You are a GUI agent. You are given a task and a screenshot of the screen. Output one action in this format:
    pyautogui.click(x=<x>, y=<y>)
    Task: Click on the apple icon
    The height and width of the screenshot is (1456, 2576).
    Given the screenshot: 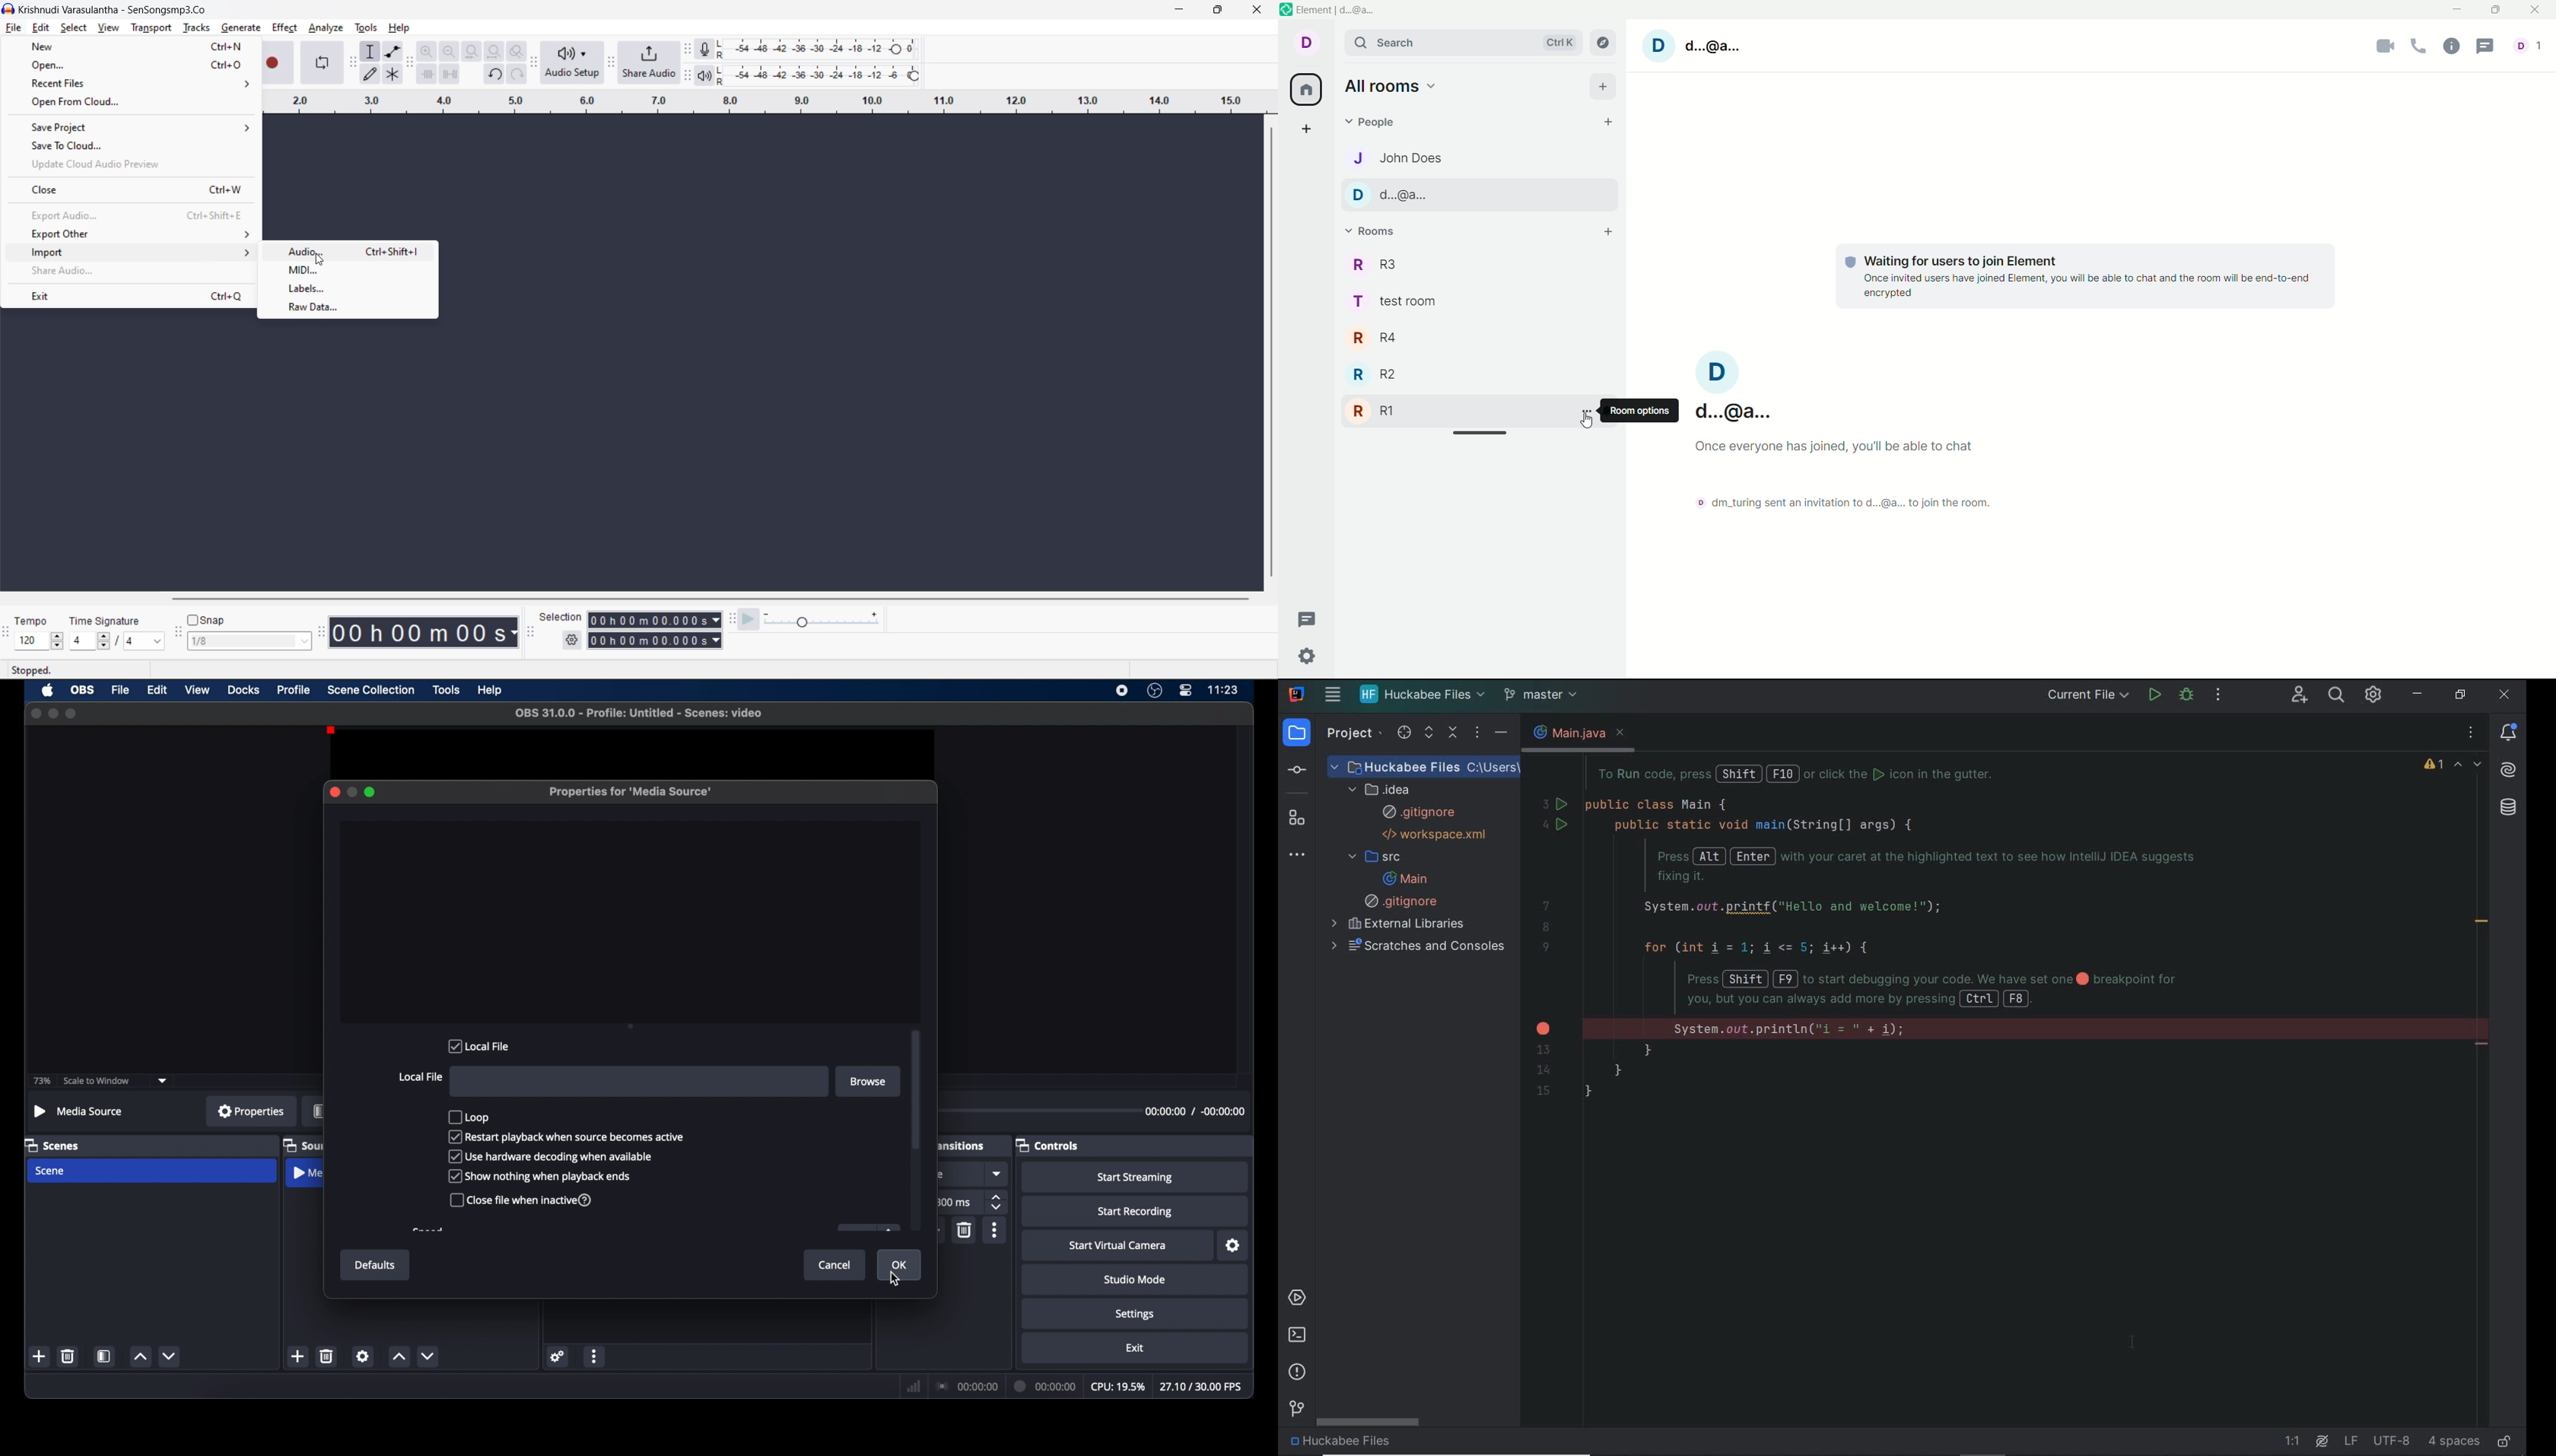 What is the action you would take?
    pyautogui.click(x=48, y=691)
    